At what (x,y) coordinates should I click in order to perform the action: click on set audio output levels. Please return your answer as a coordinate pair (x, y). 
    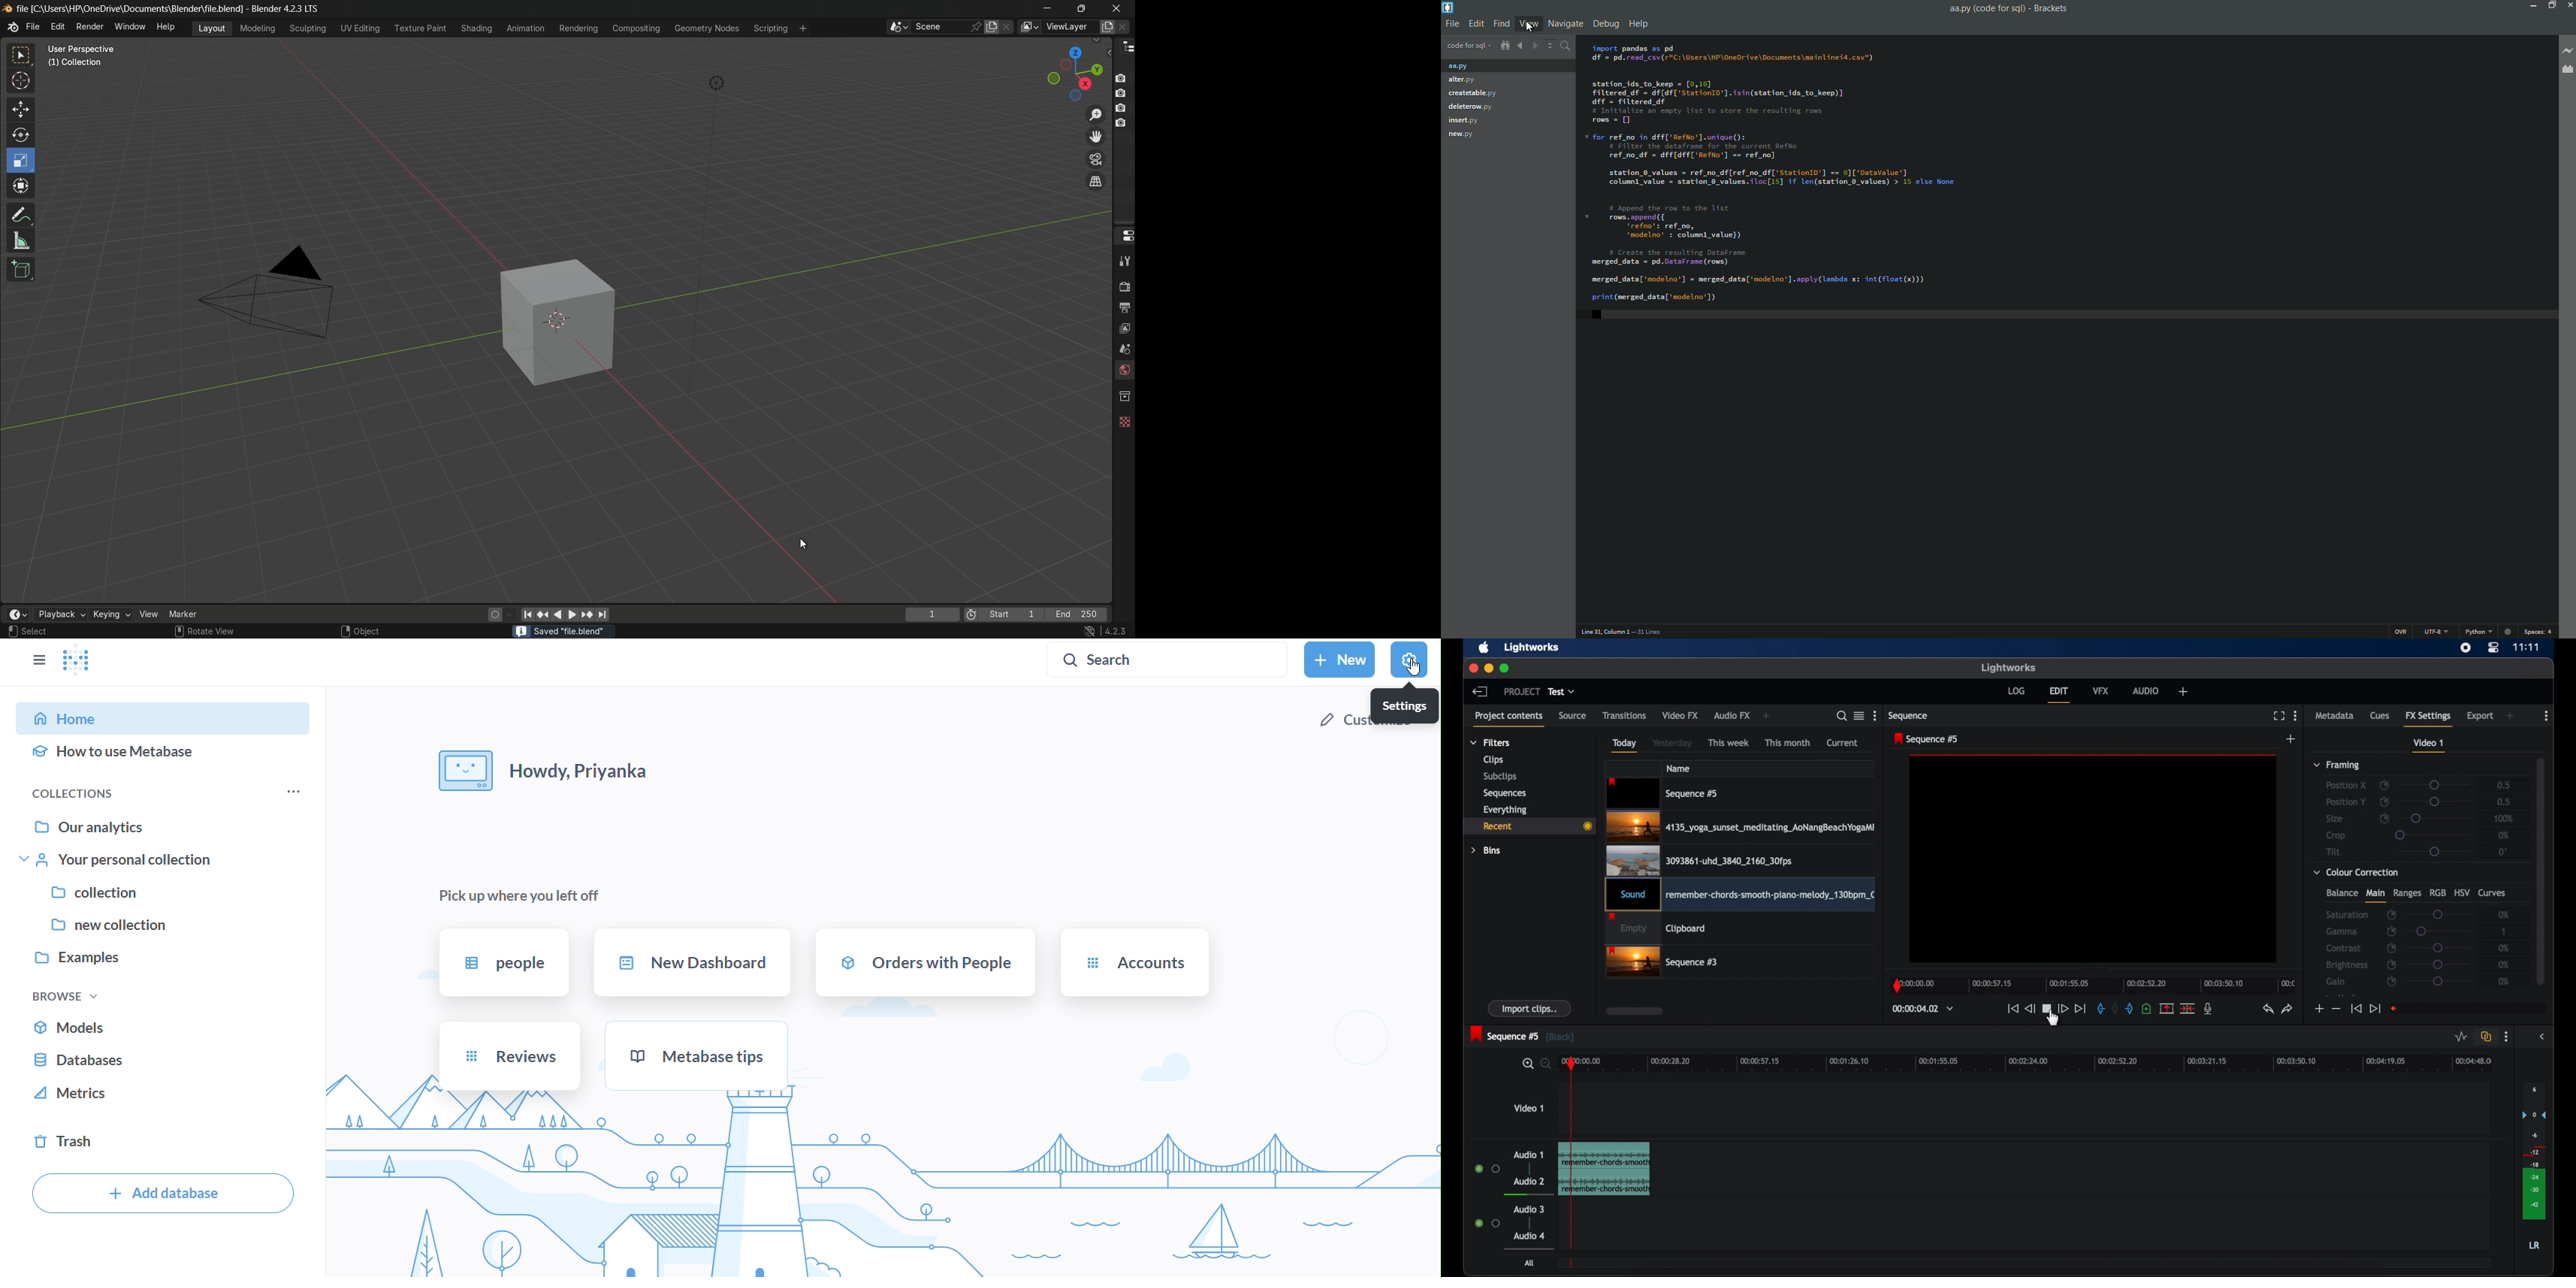
    Looking at the image, I should click on (2534, 1150).